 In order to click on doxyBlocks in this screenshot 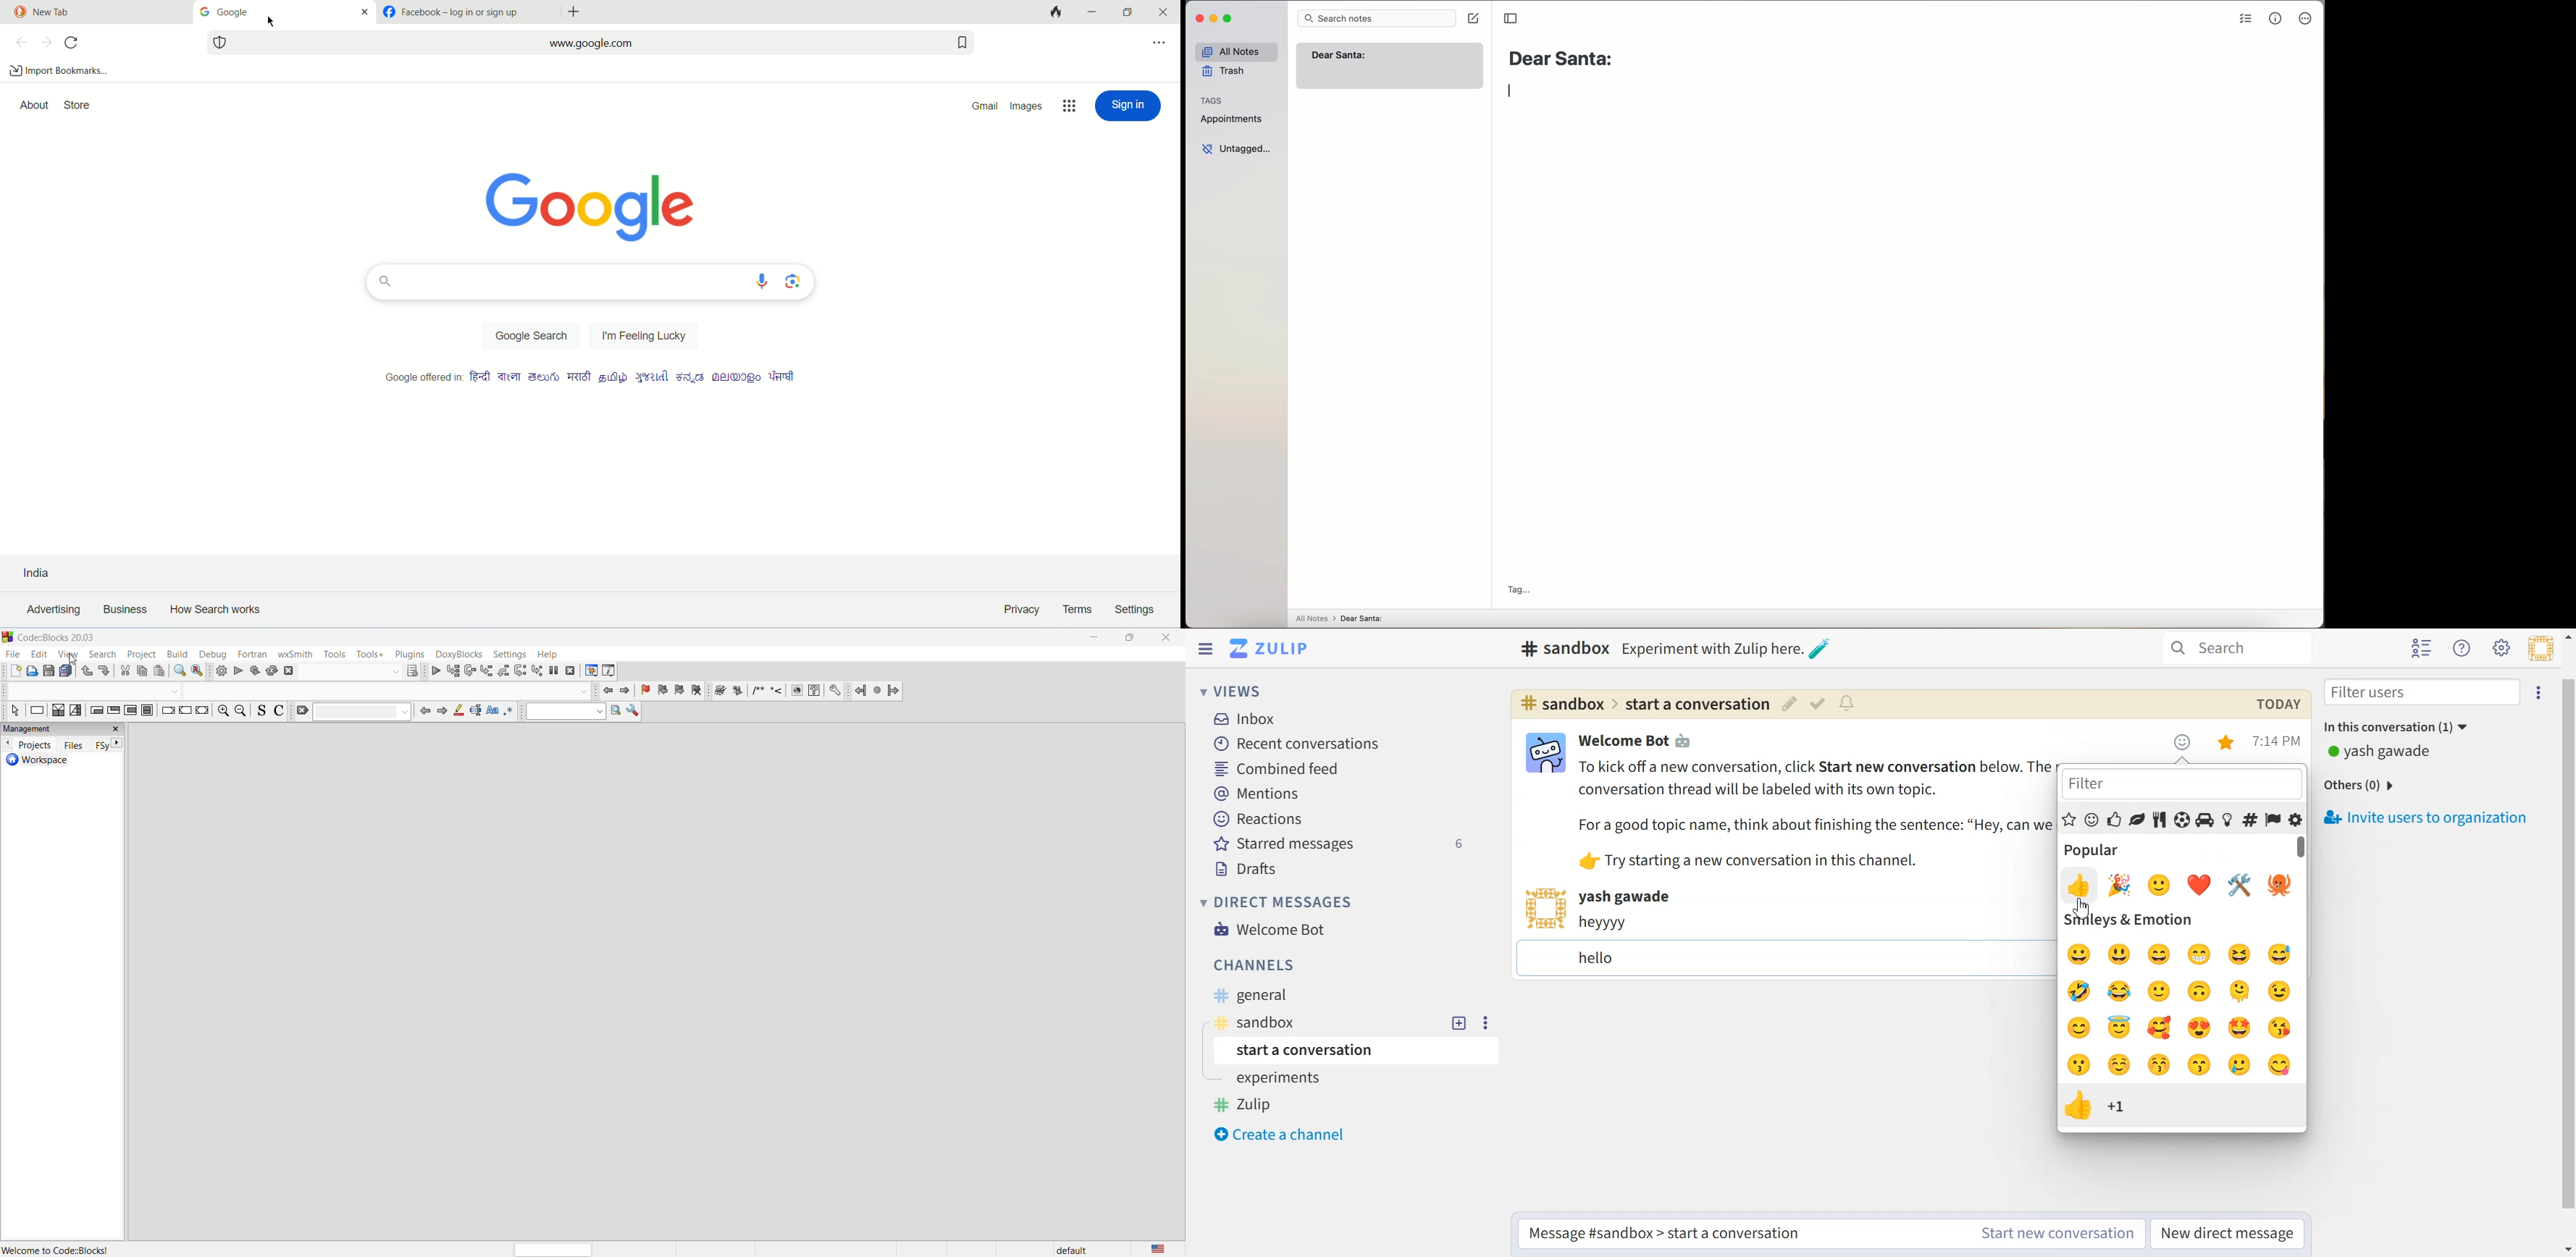, I will do `click(458, 654)`.